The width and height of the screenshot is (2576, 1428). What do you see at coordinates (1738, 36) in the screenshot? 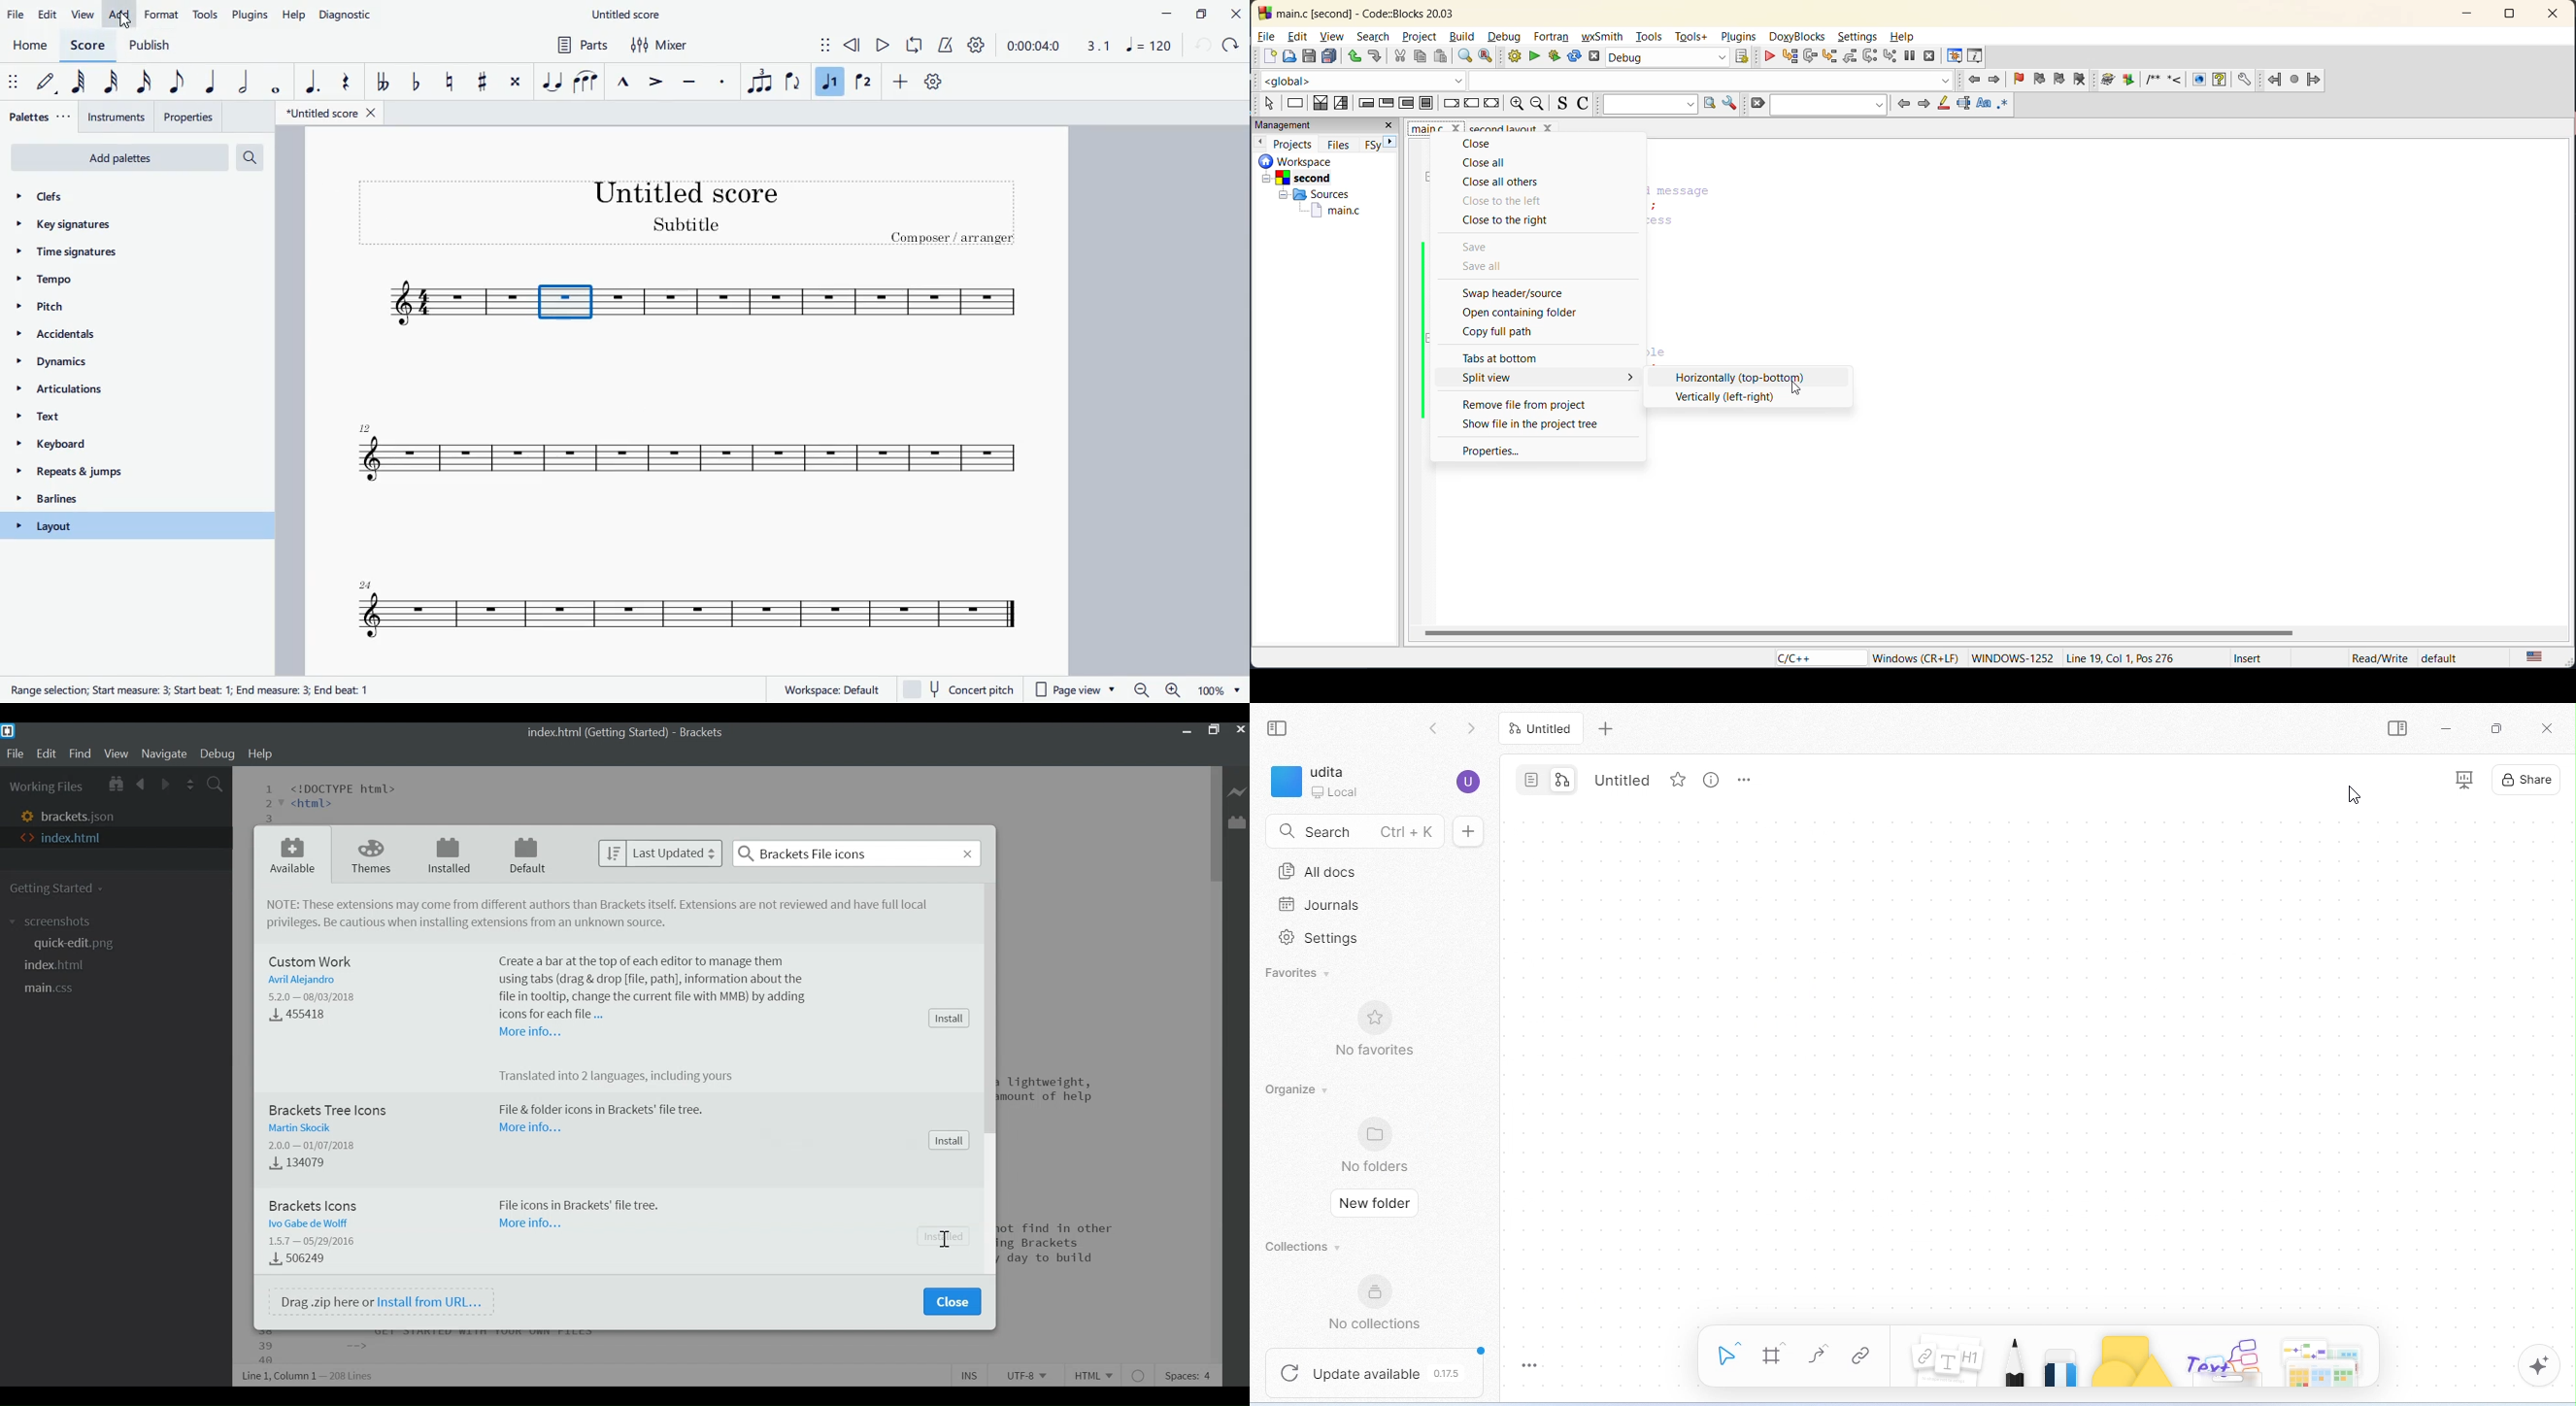
I see `plugins` at bounding box center [1738, 36].